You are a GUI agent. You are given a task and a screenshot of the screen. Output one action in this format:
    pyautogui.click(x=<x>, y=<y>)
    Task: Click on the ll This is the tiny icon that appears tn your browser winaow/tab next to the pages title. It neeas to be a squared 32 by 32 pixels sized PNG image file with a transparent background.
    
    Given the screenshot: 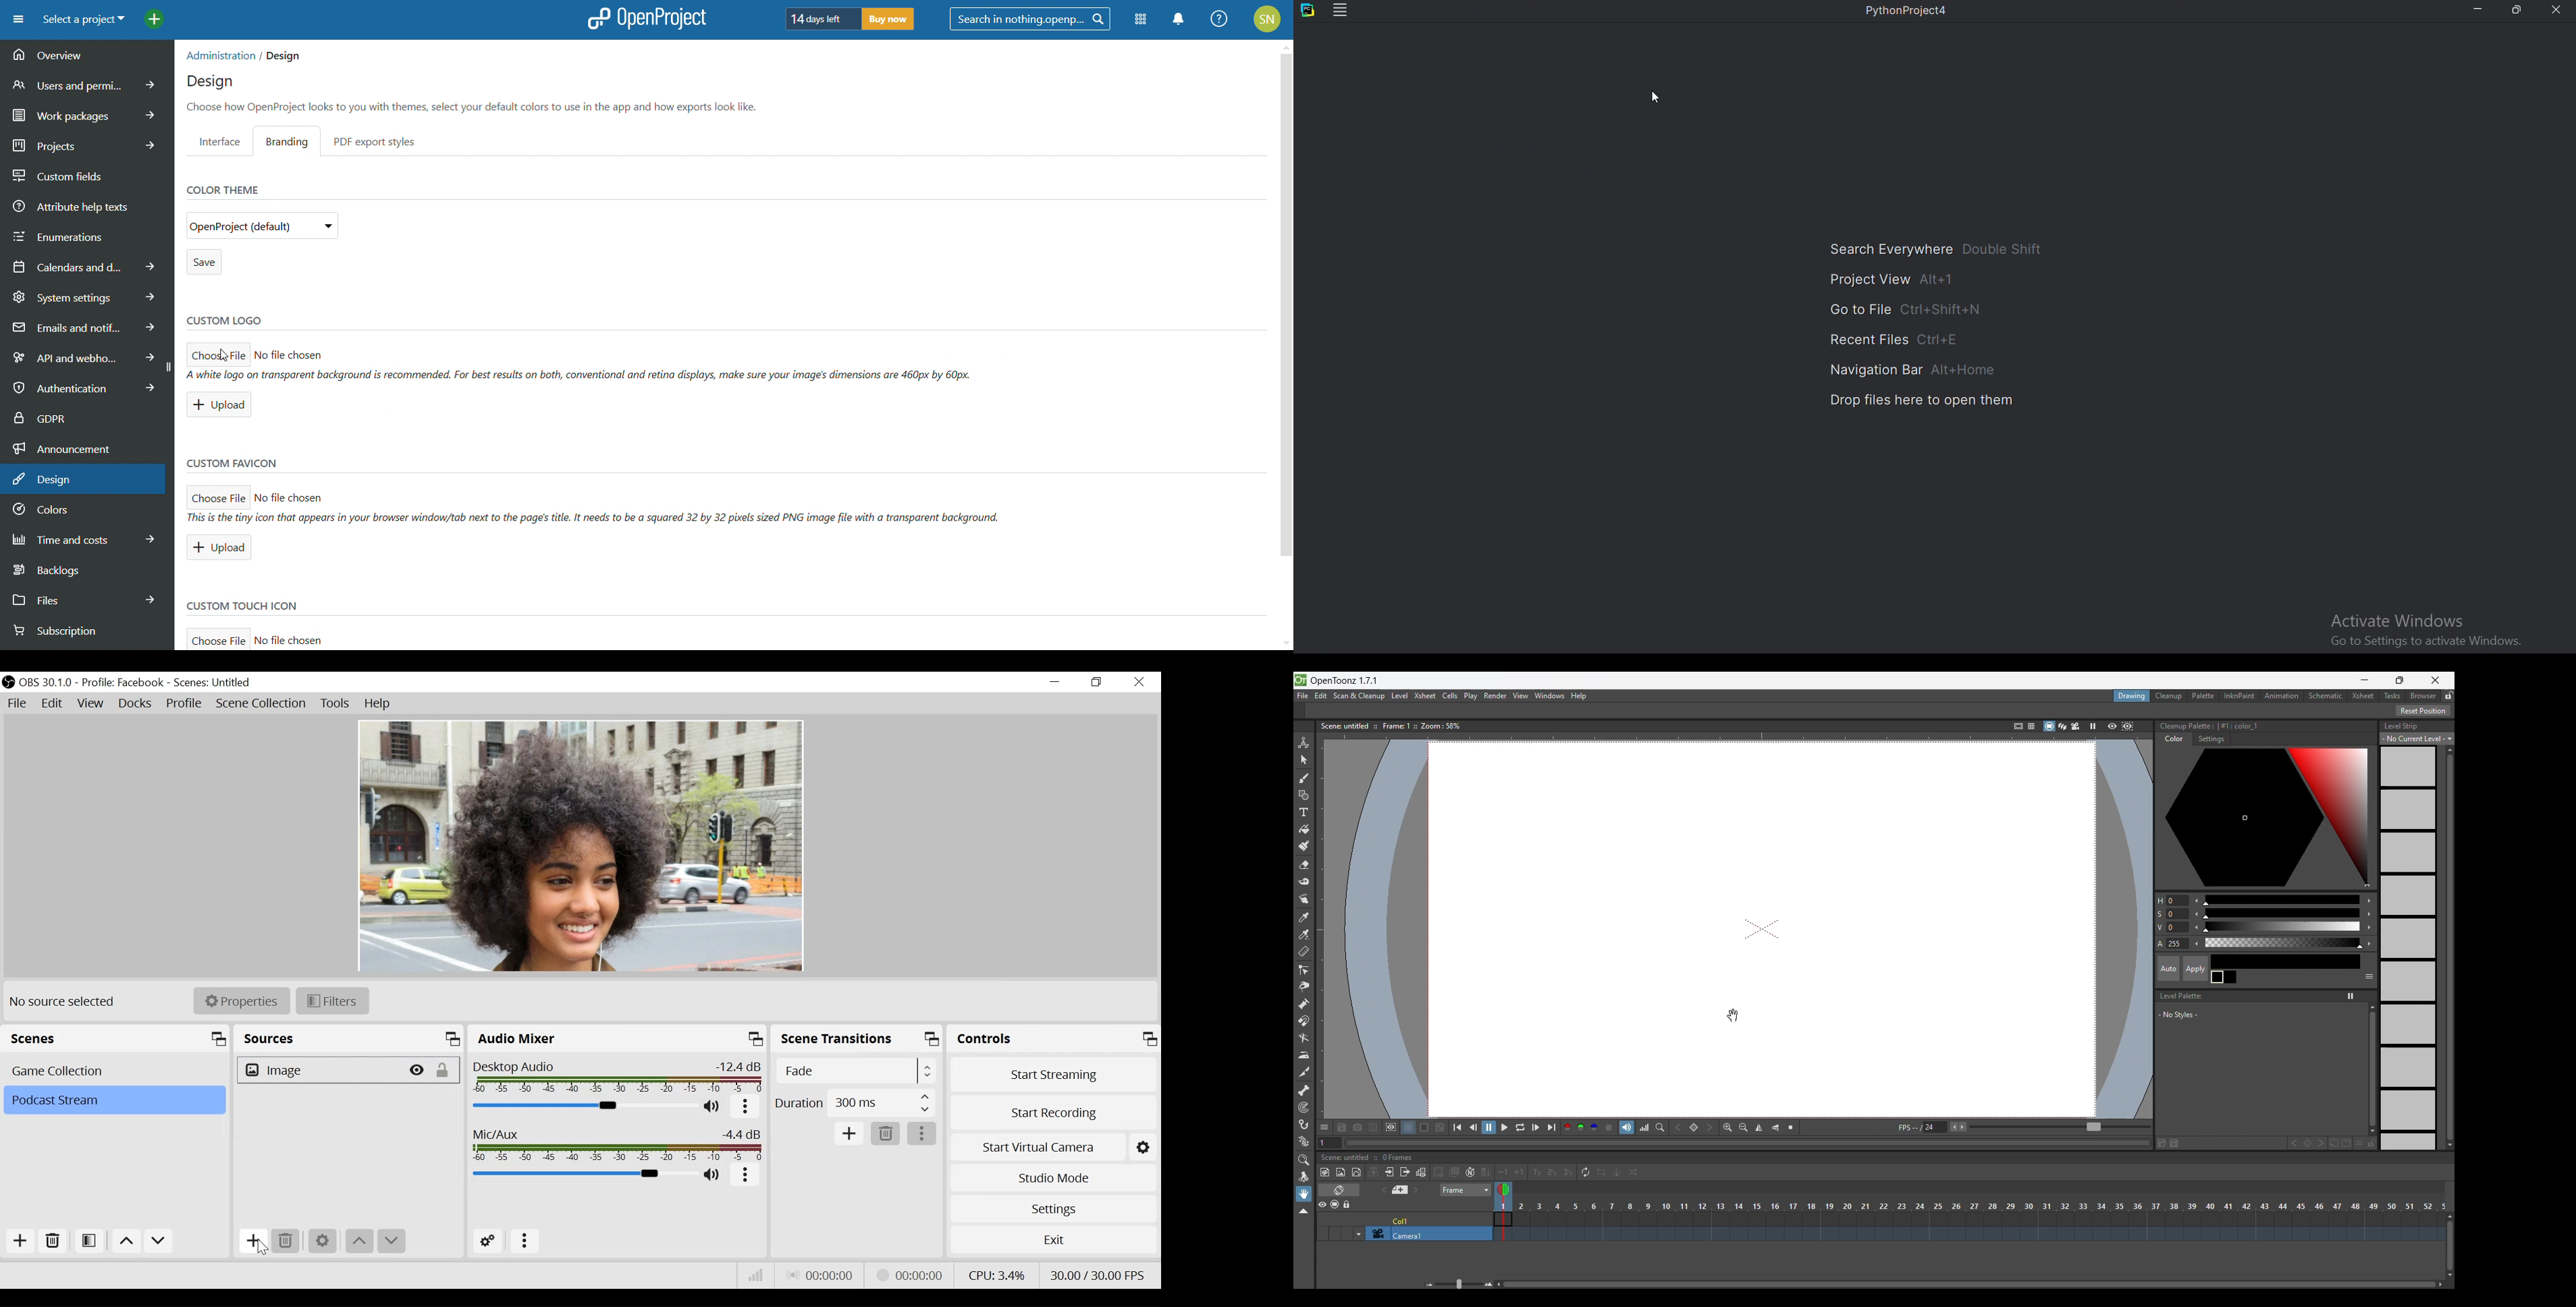 What is the action you would take?
    pyautogui.click(x=600, y=519)
    